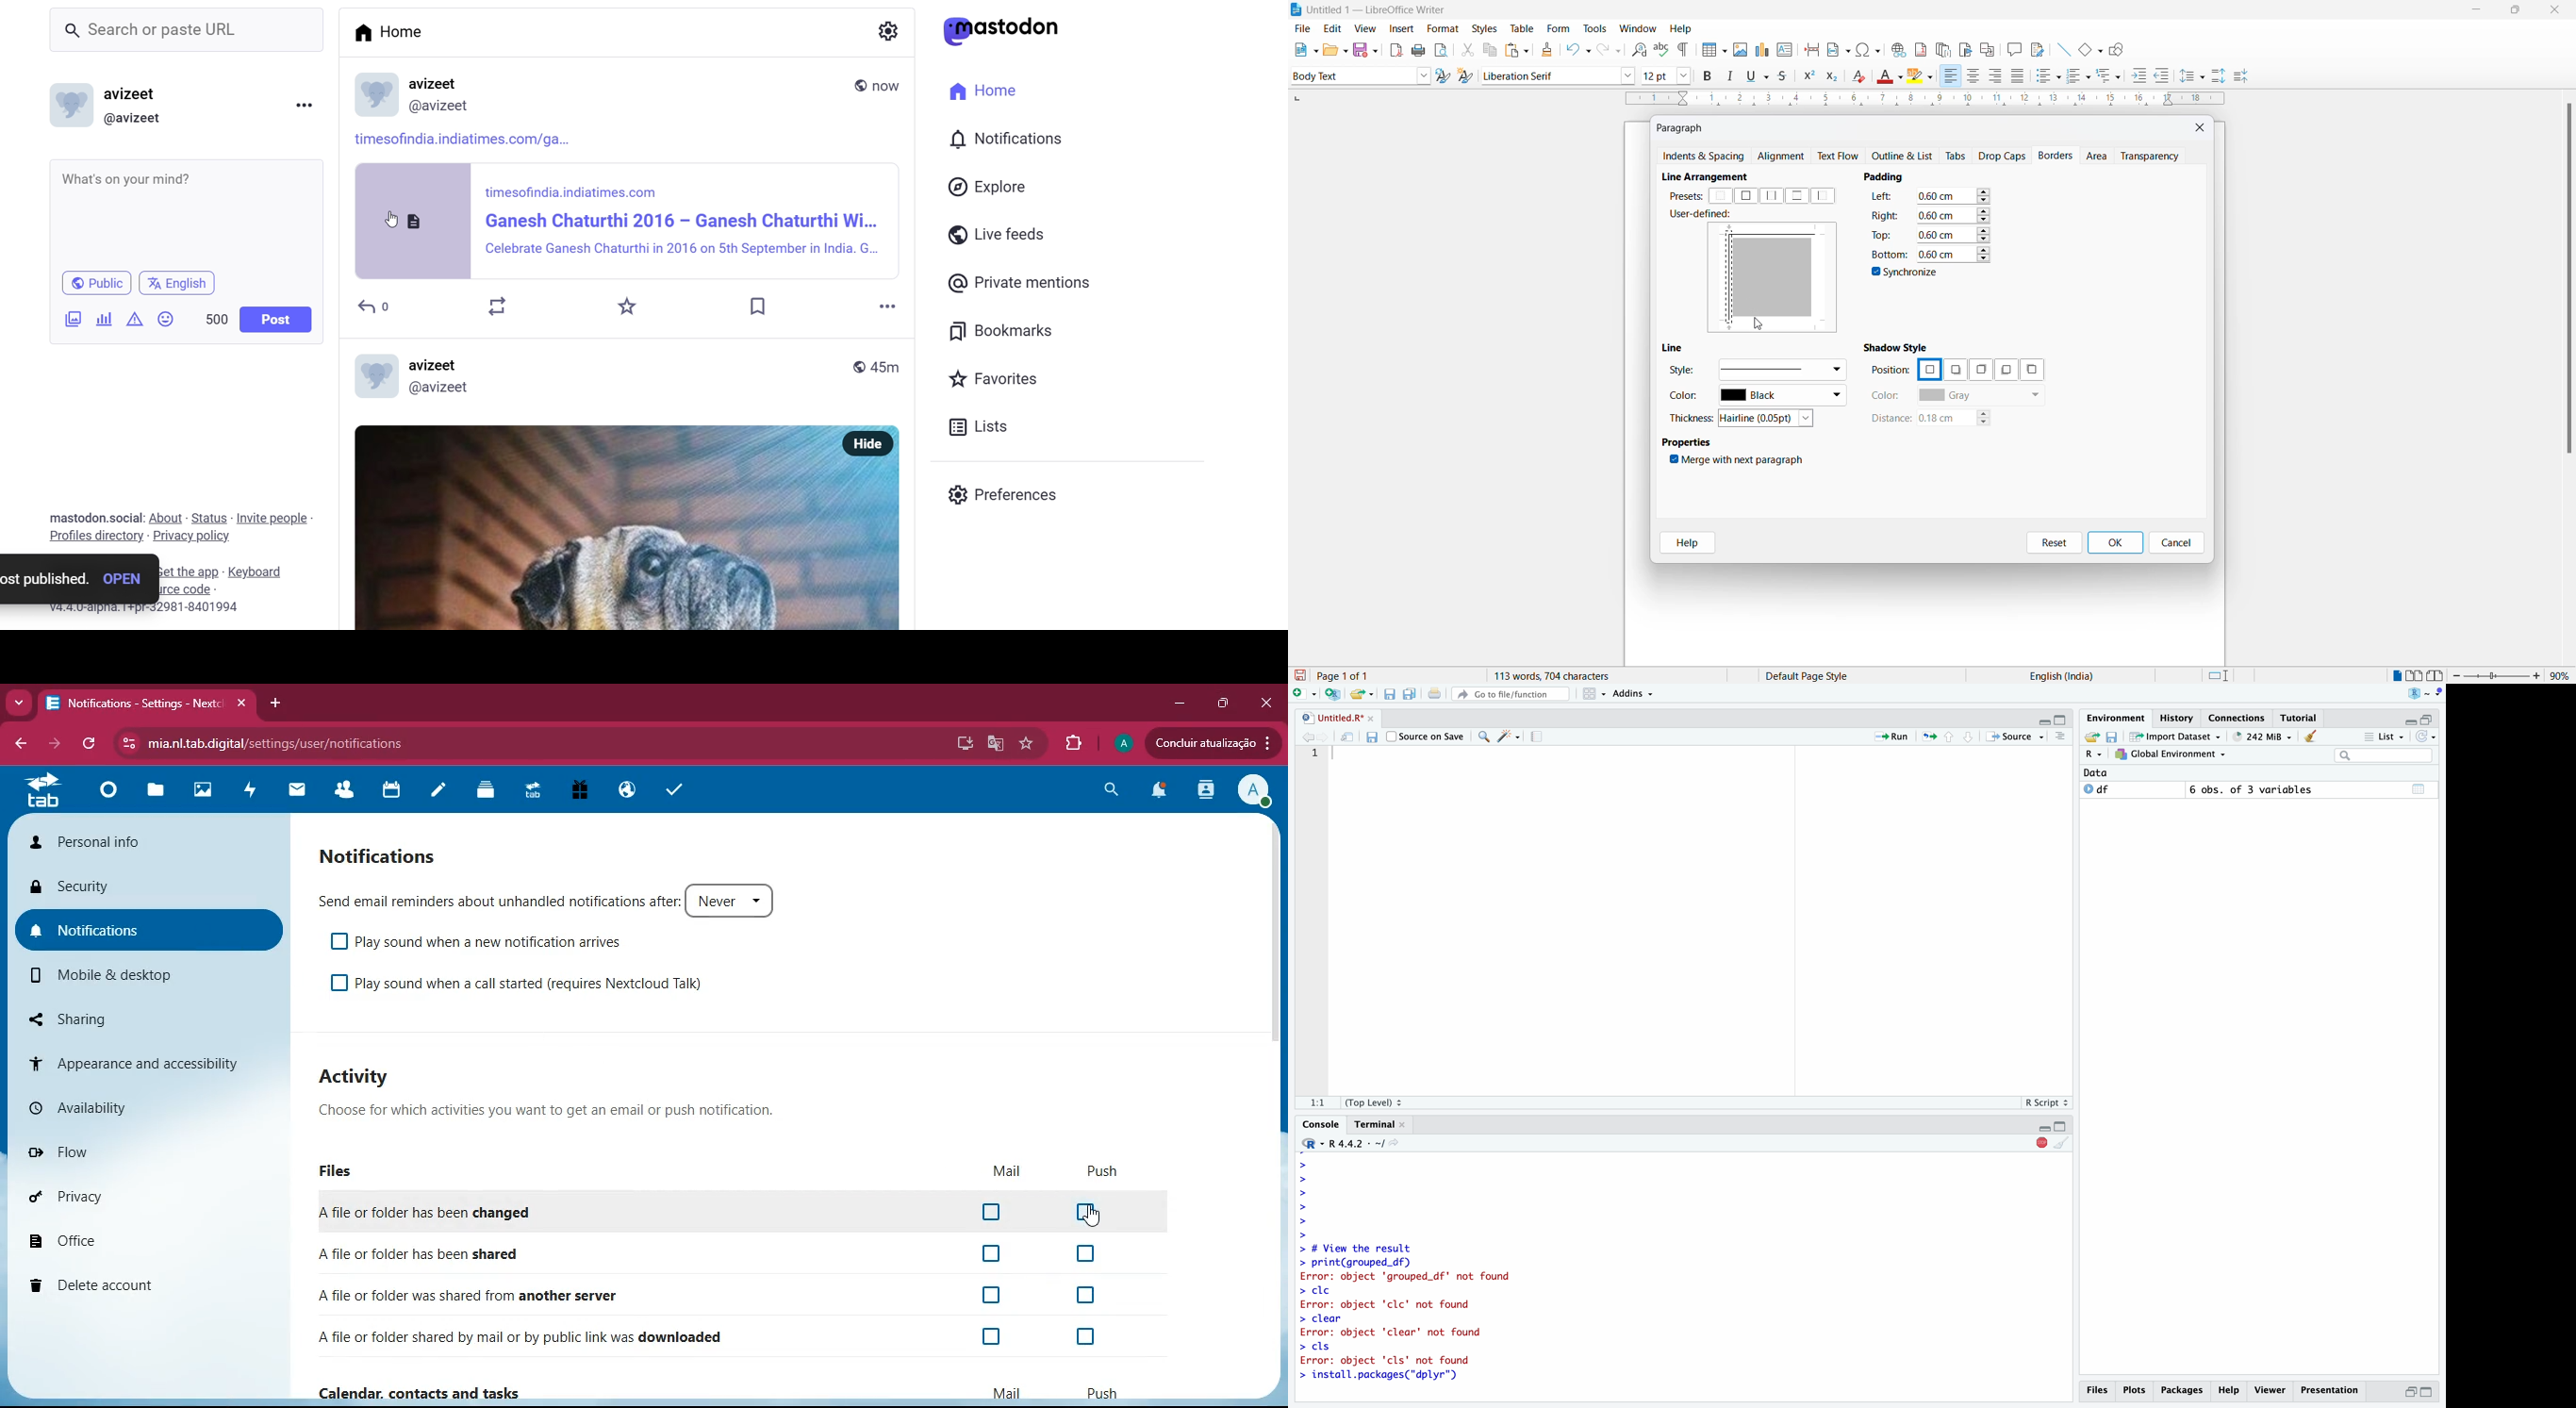 The height and width of the screenshot is (1428, 2576). What do you see at coordinates (2059, 48) in the screenshot?
I see `line` at bounding box center [2059, 48].